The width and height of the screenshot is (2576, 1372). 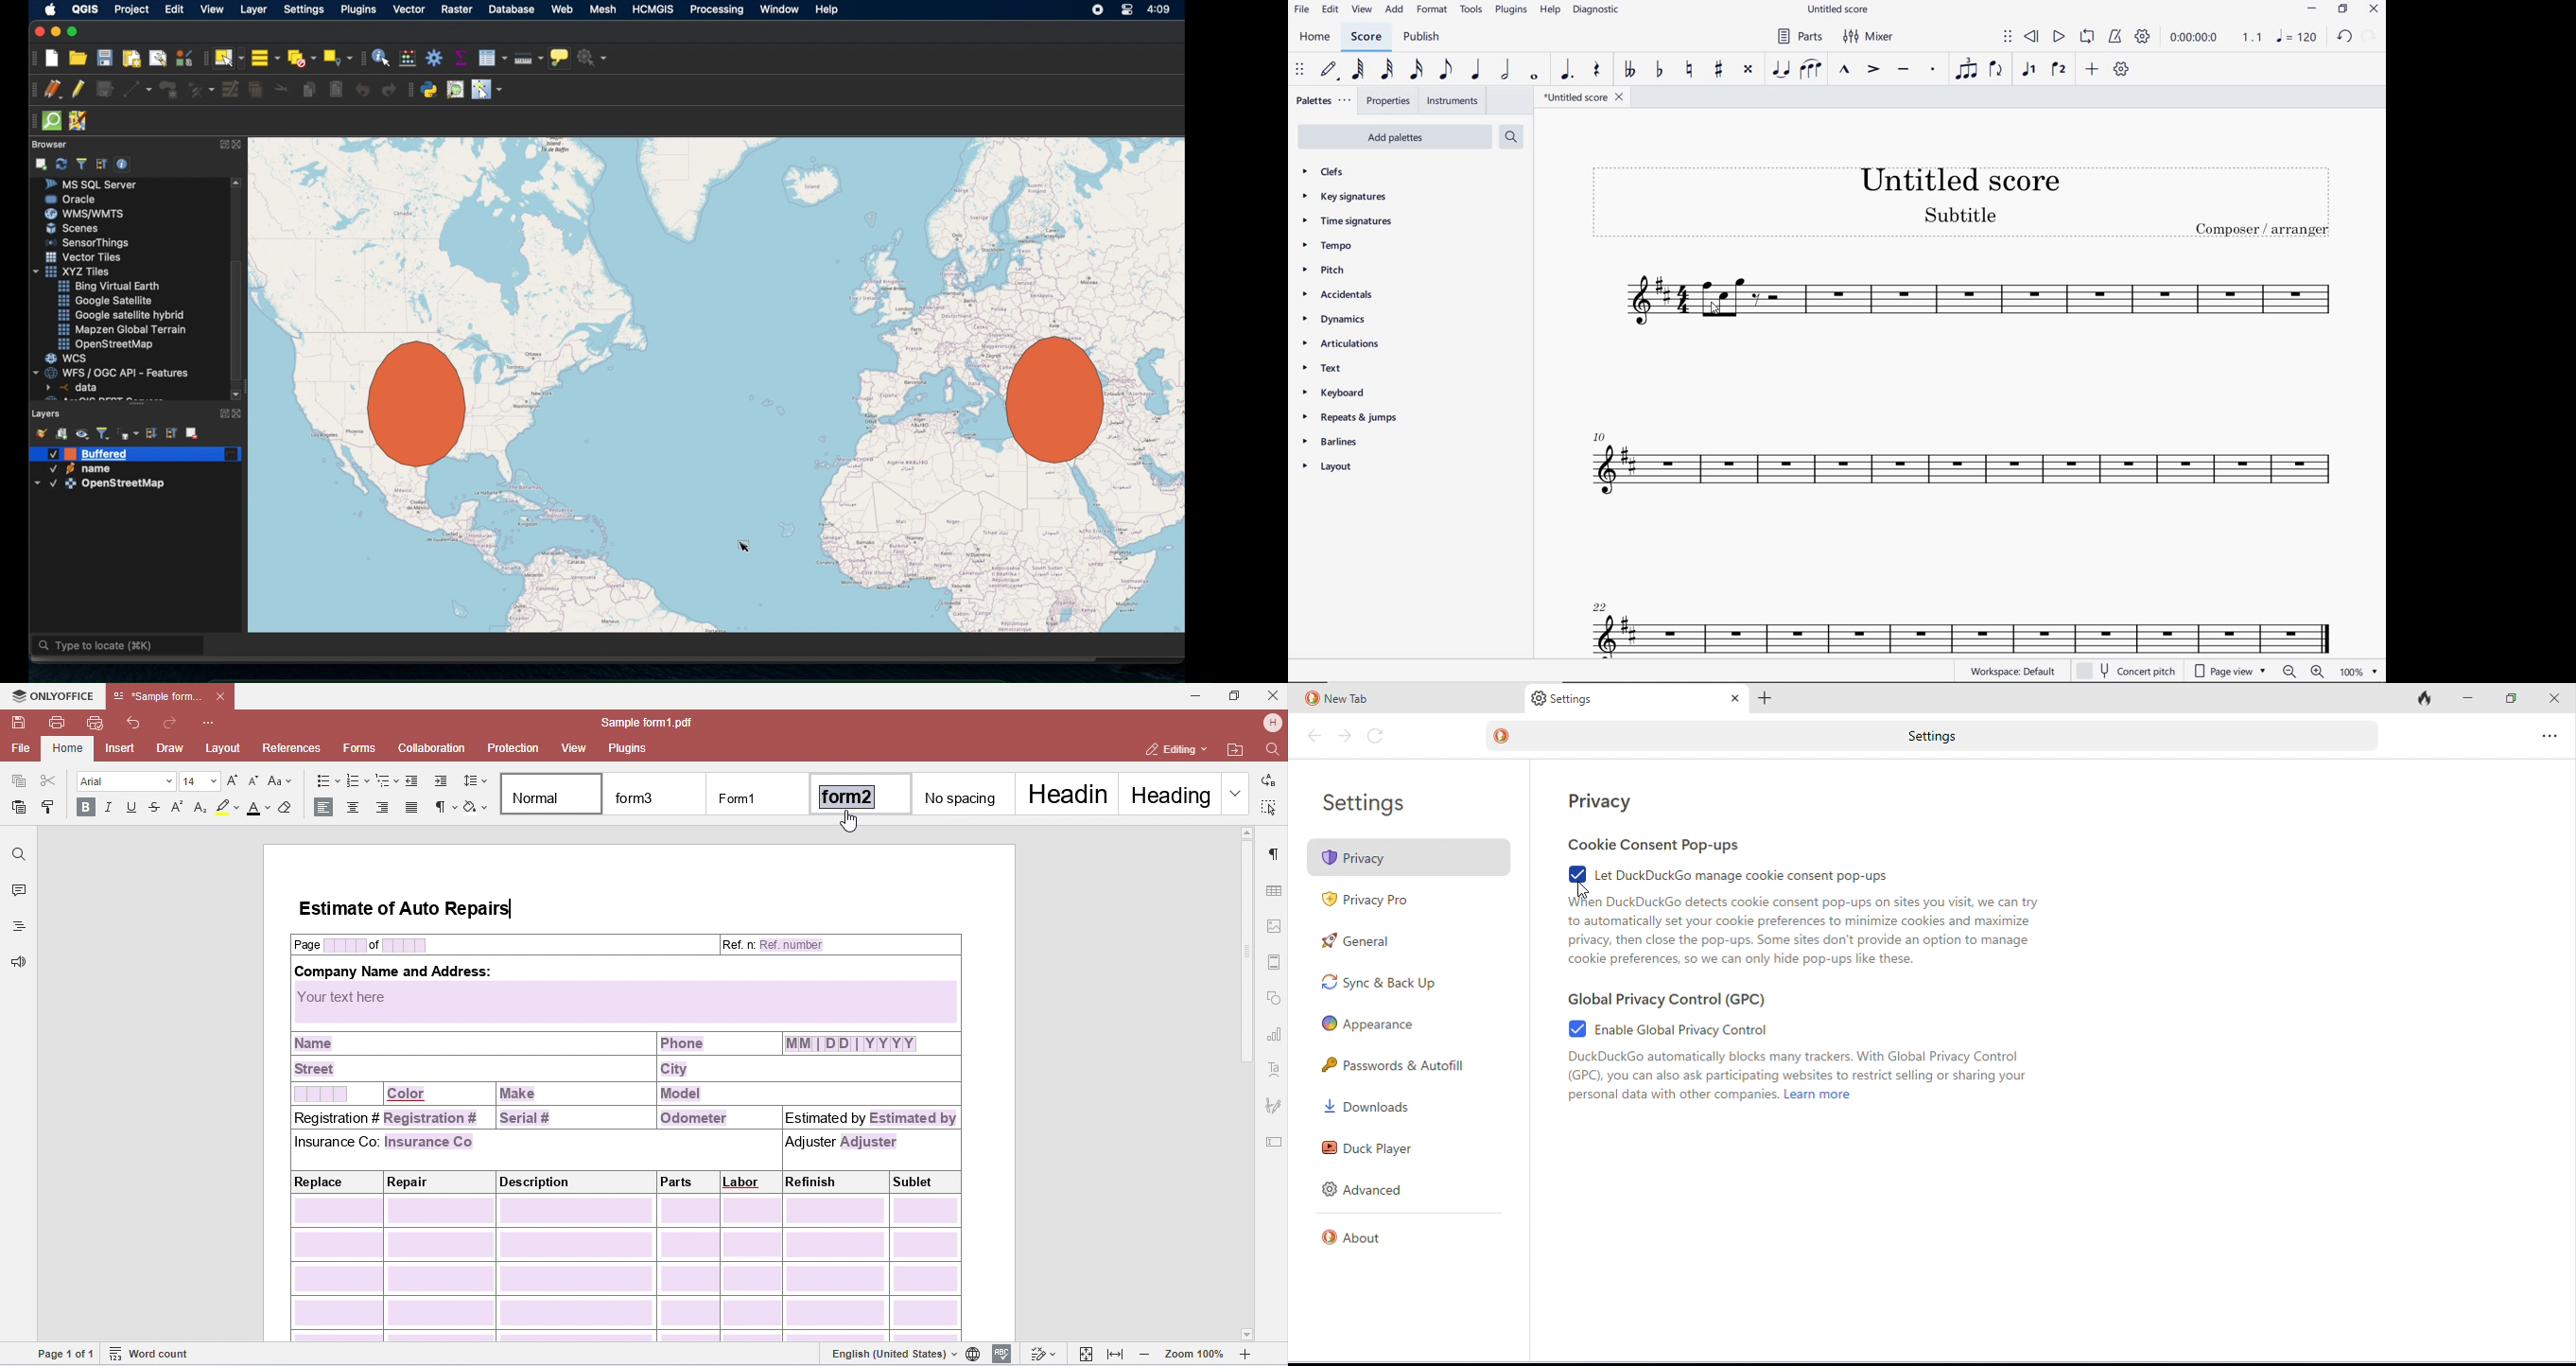 I want to click on type to locate, so click(x=119, y=647).